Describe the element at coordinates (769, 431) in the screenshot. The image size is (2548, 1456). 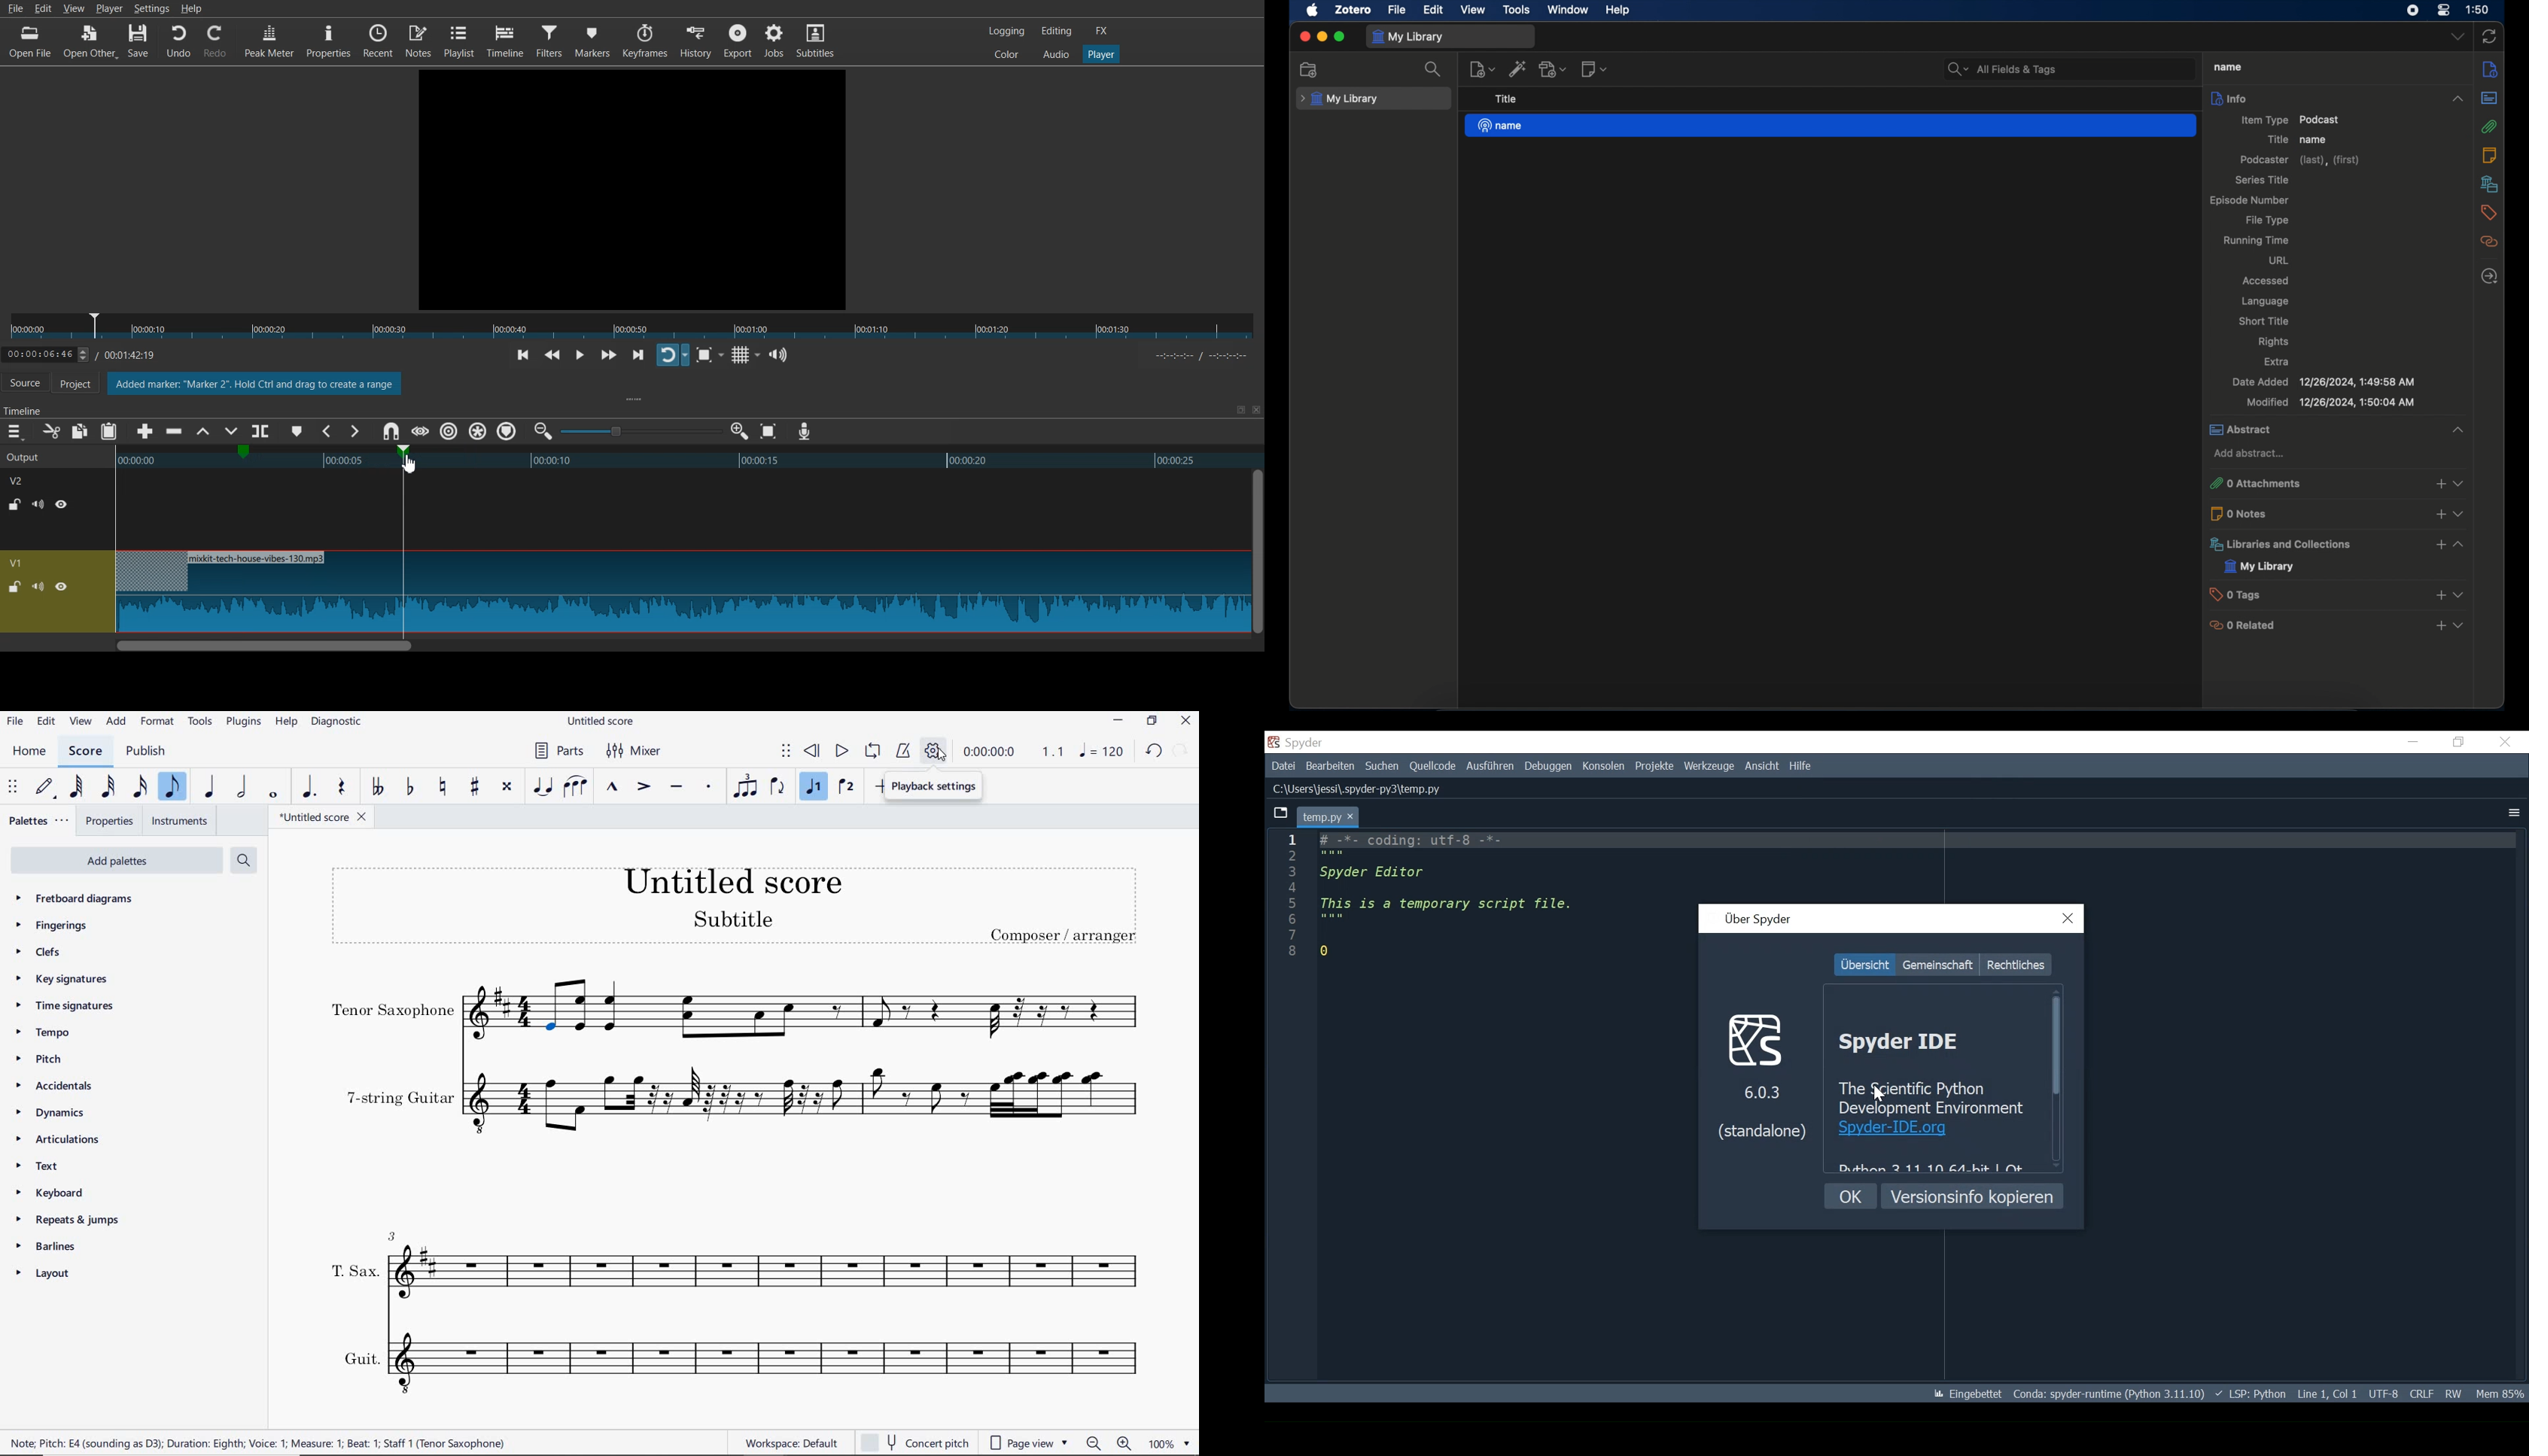
I see `Zoom timeline to Fit` at that location.